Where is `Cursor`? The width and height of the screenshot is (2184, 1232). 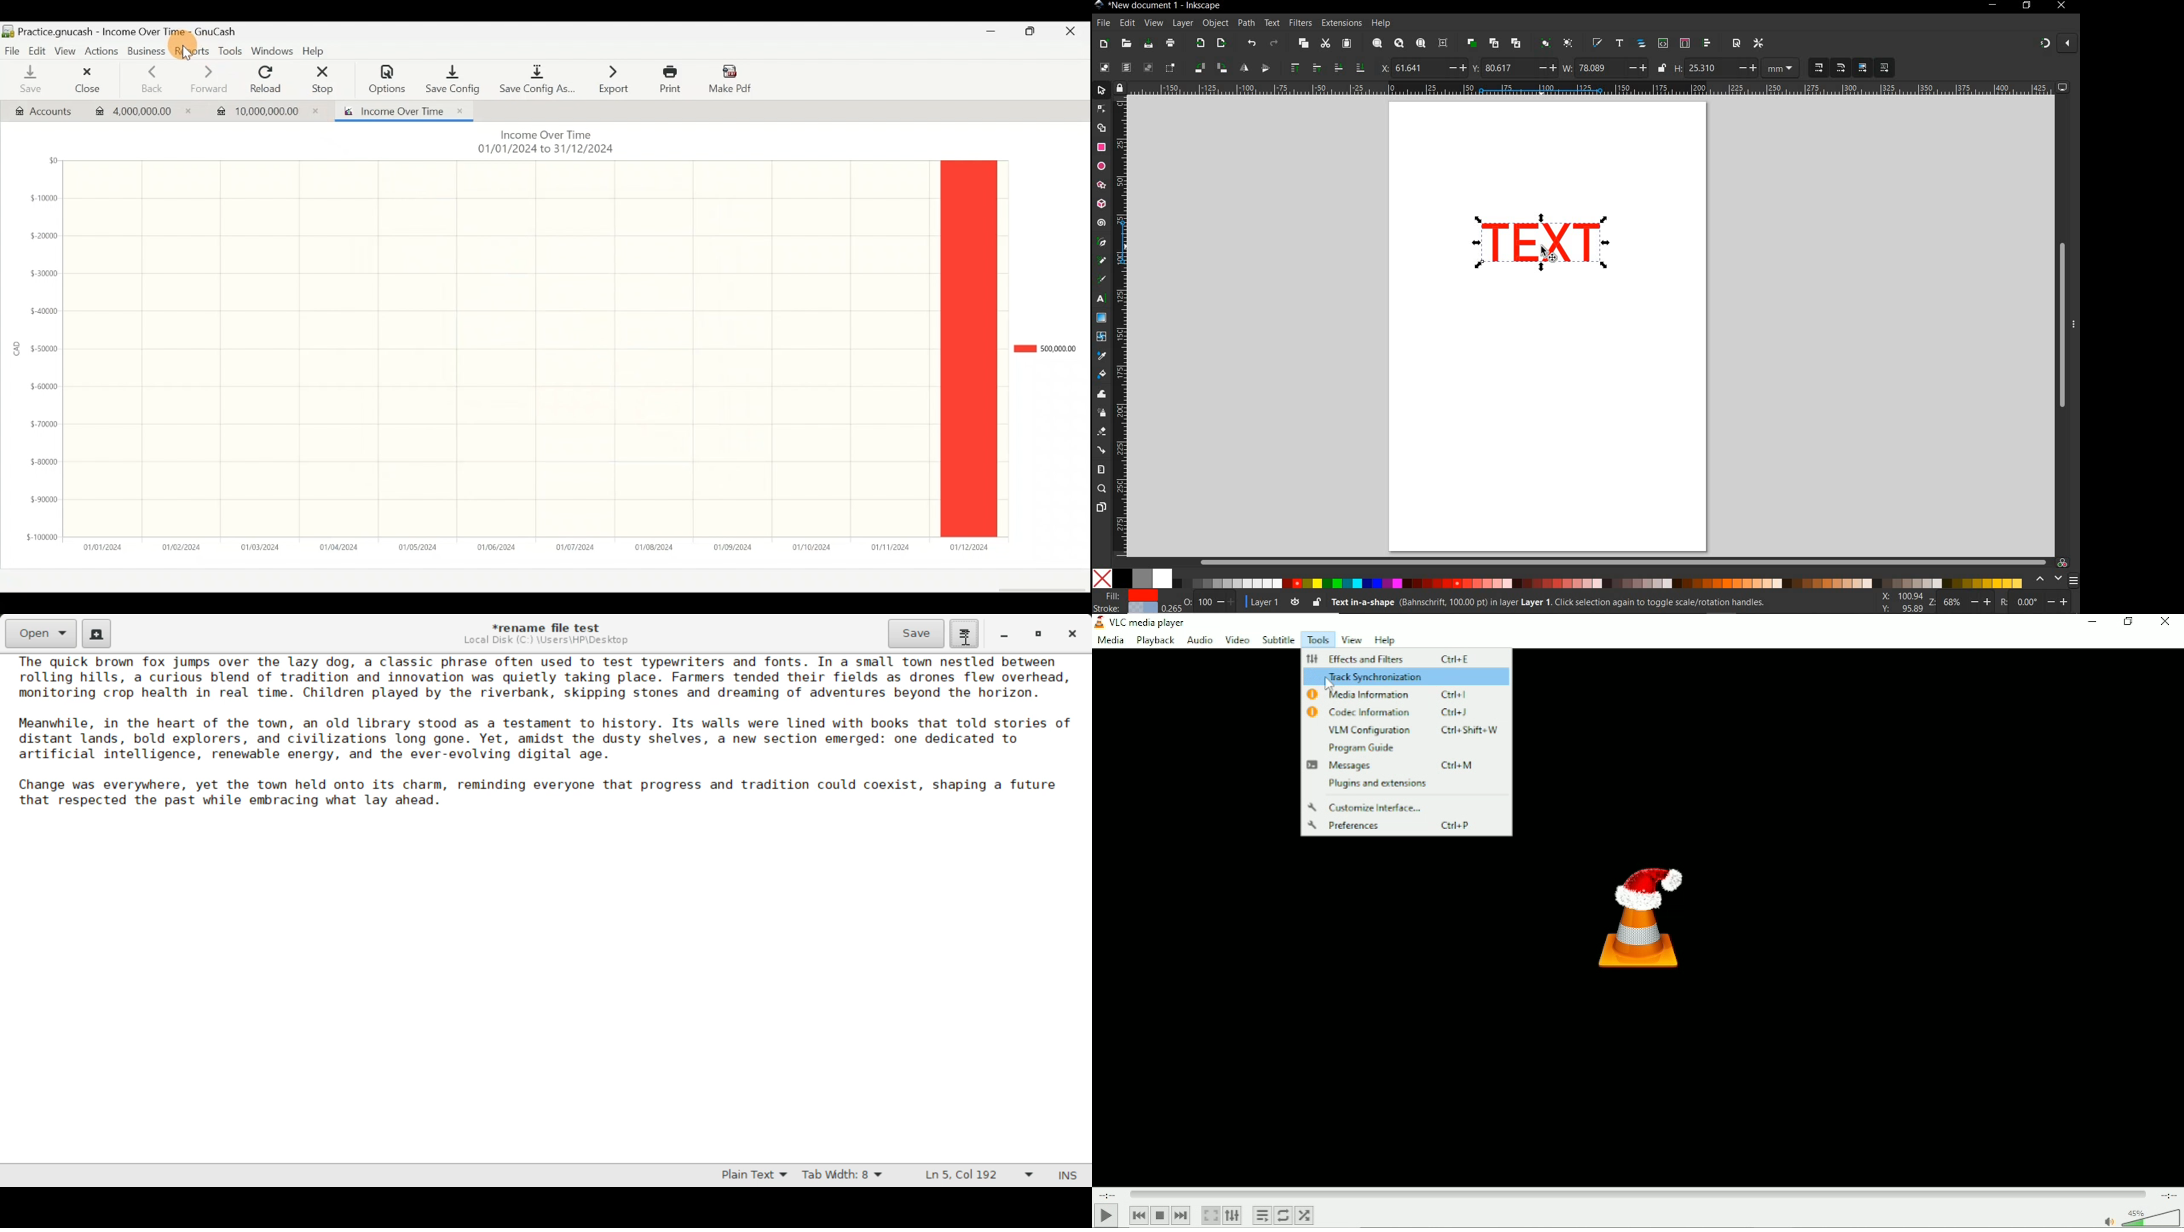
Cursor is located at coordinates (188, 53).